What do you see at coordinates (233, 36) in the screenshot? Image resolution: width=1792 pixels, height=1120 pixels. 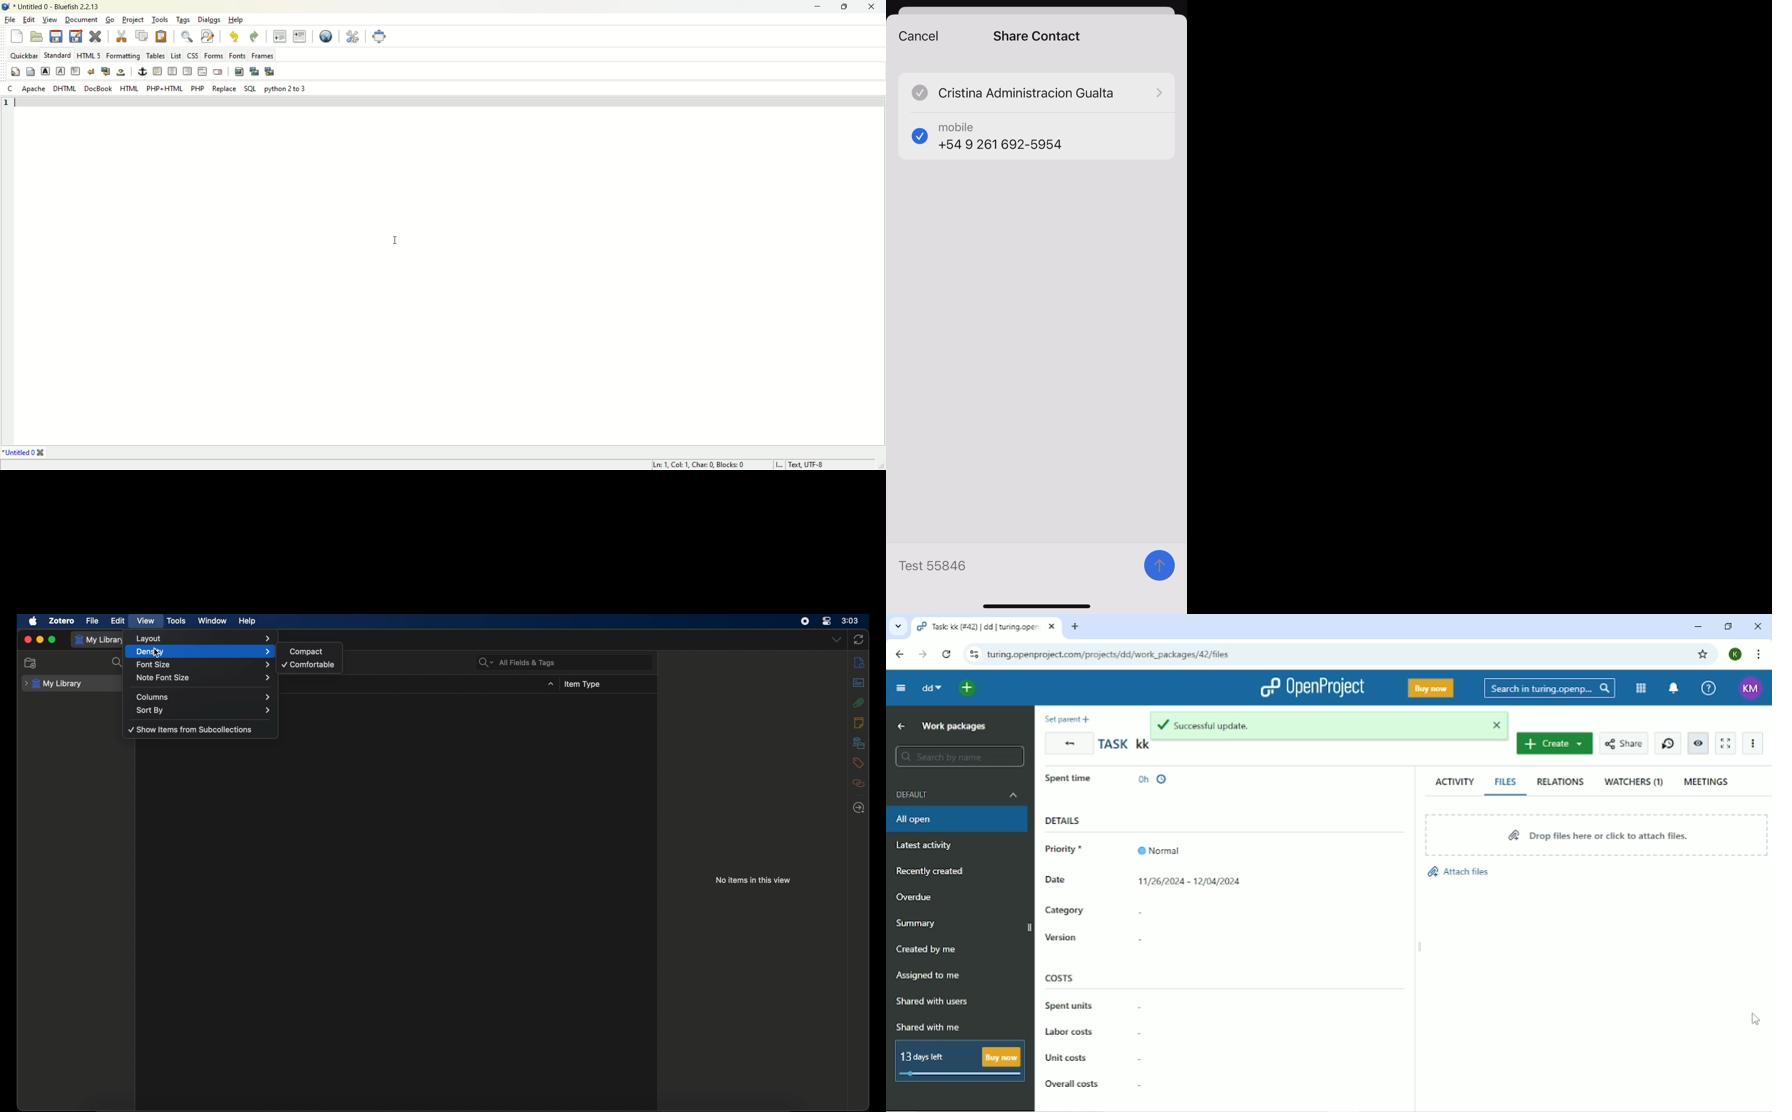 I see `undo` at bounding box center [233, 36].